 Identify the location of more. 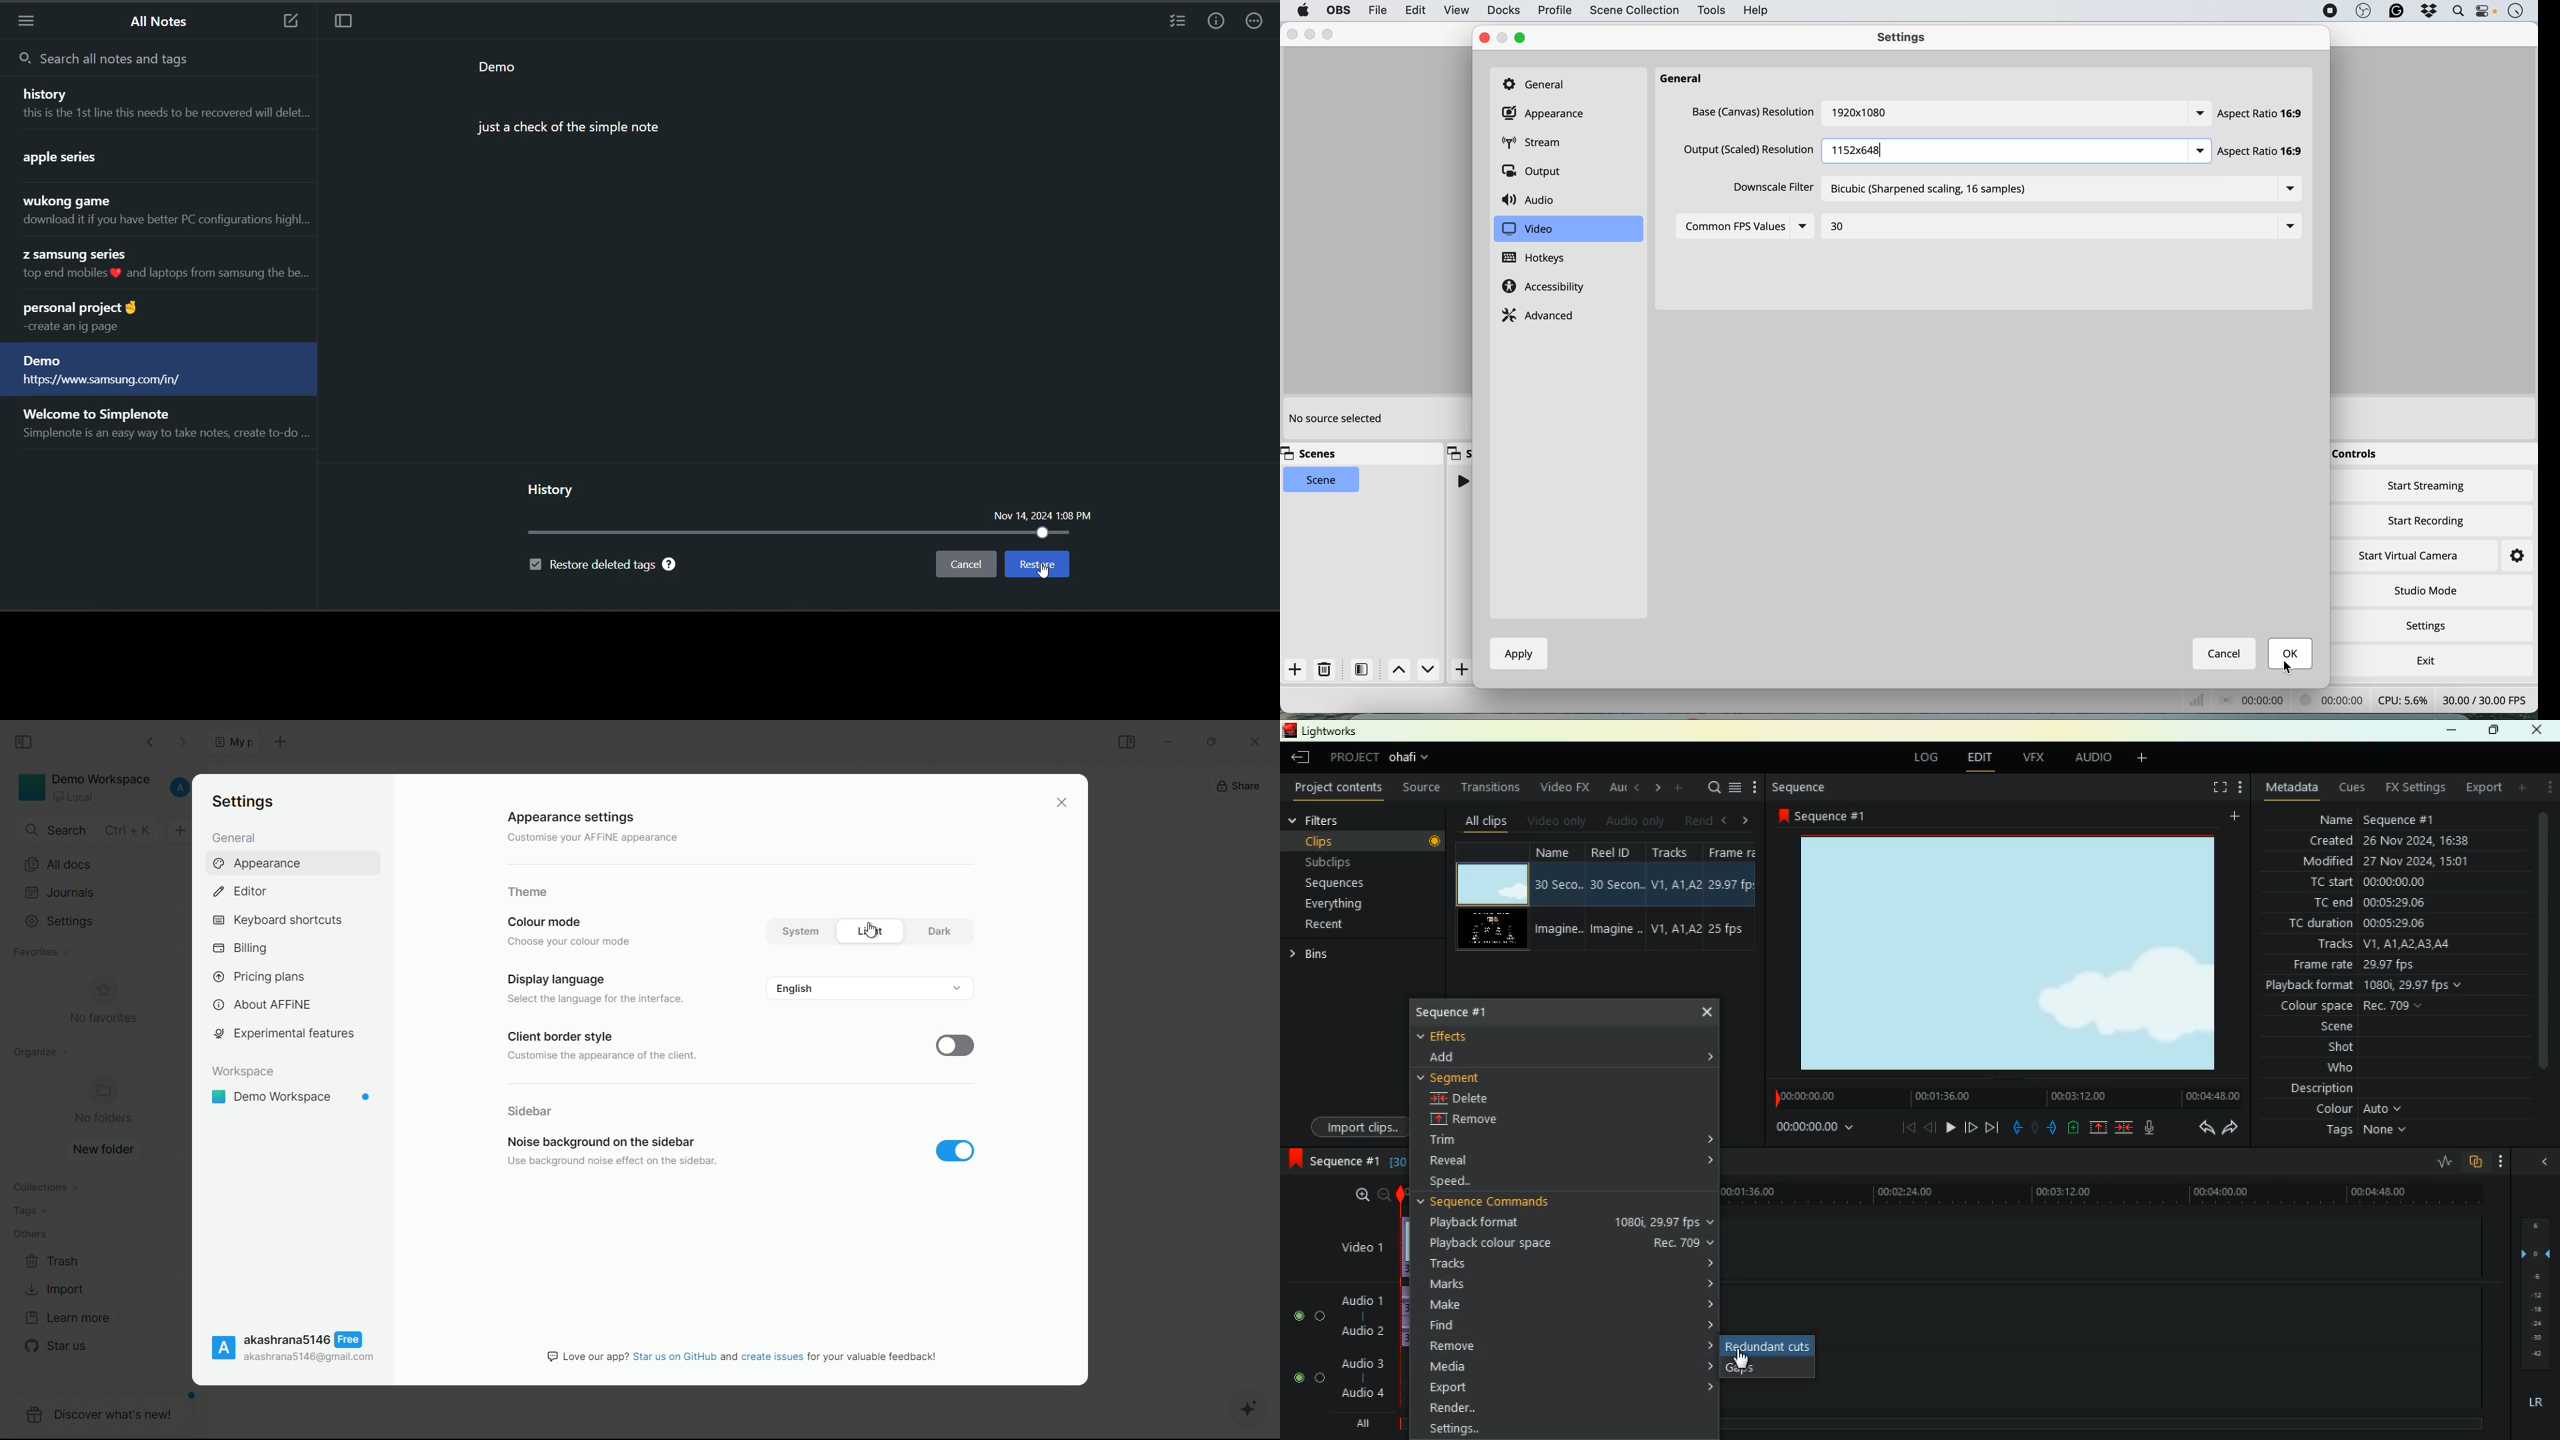
(2502, 1160).